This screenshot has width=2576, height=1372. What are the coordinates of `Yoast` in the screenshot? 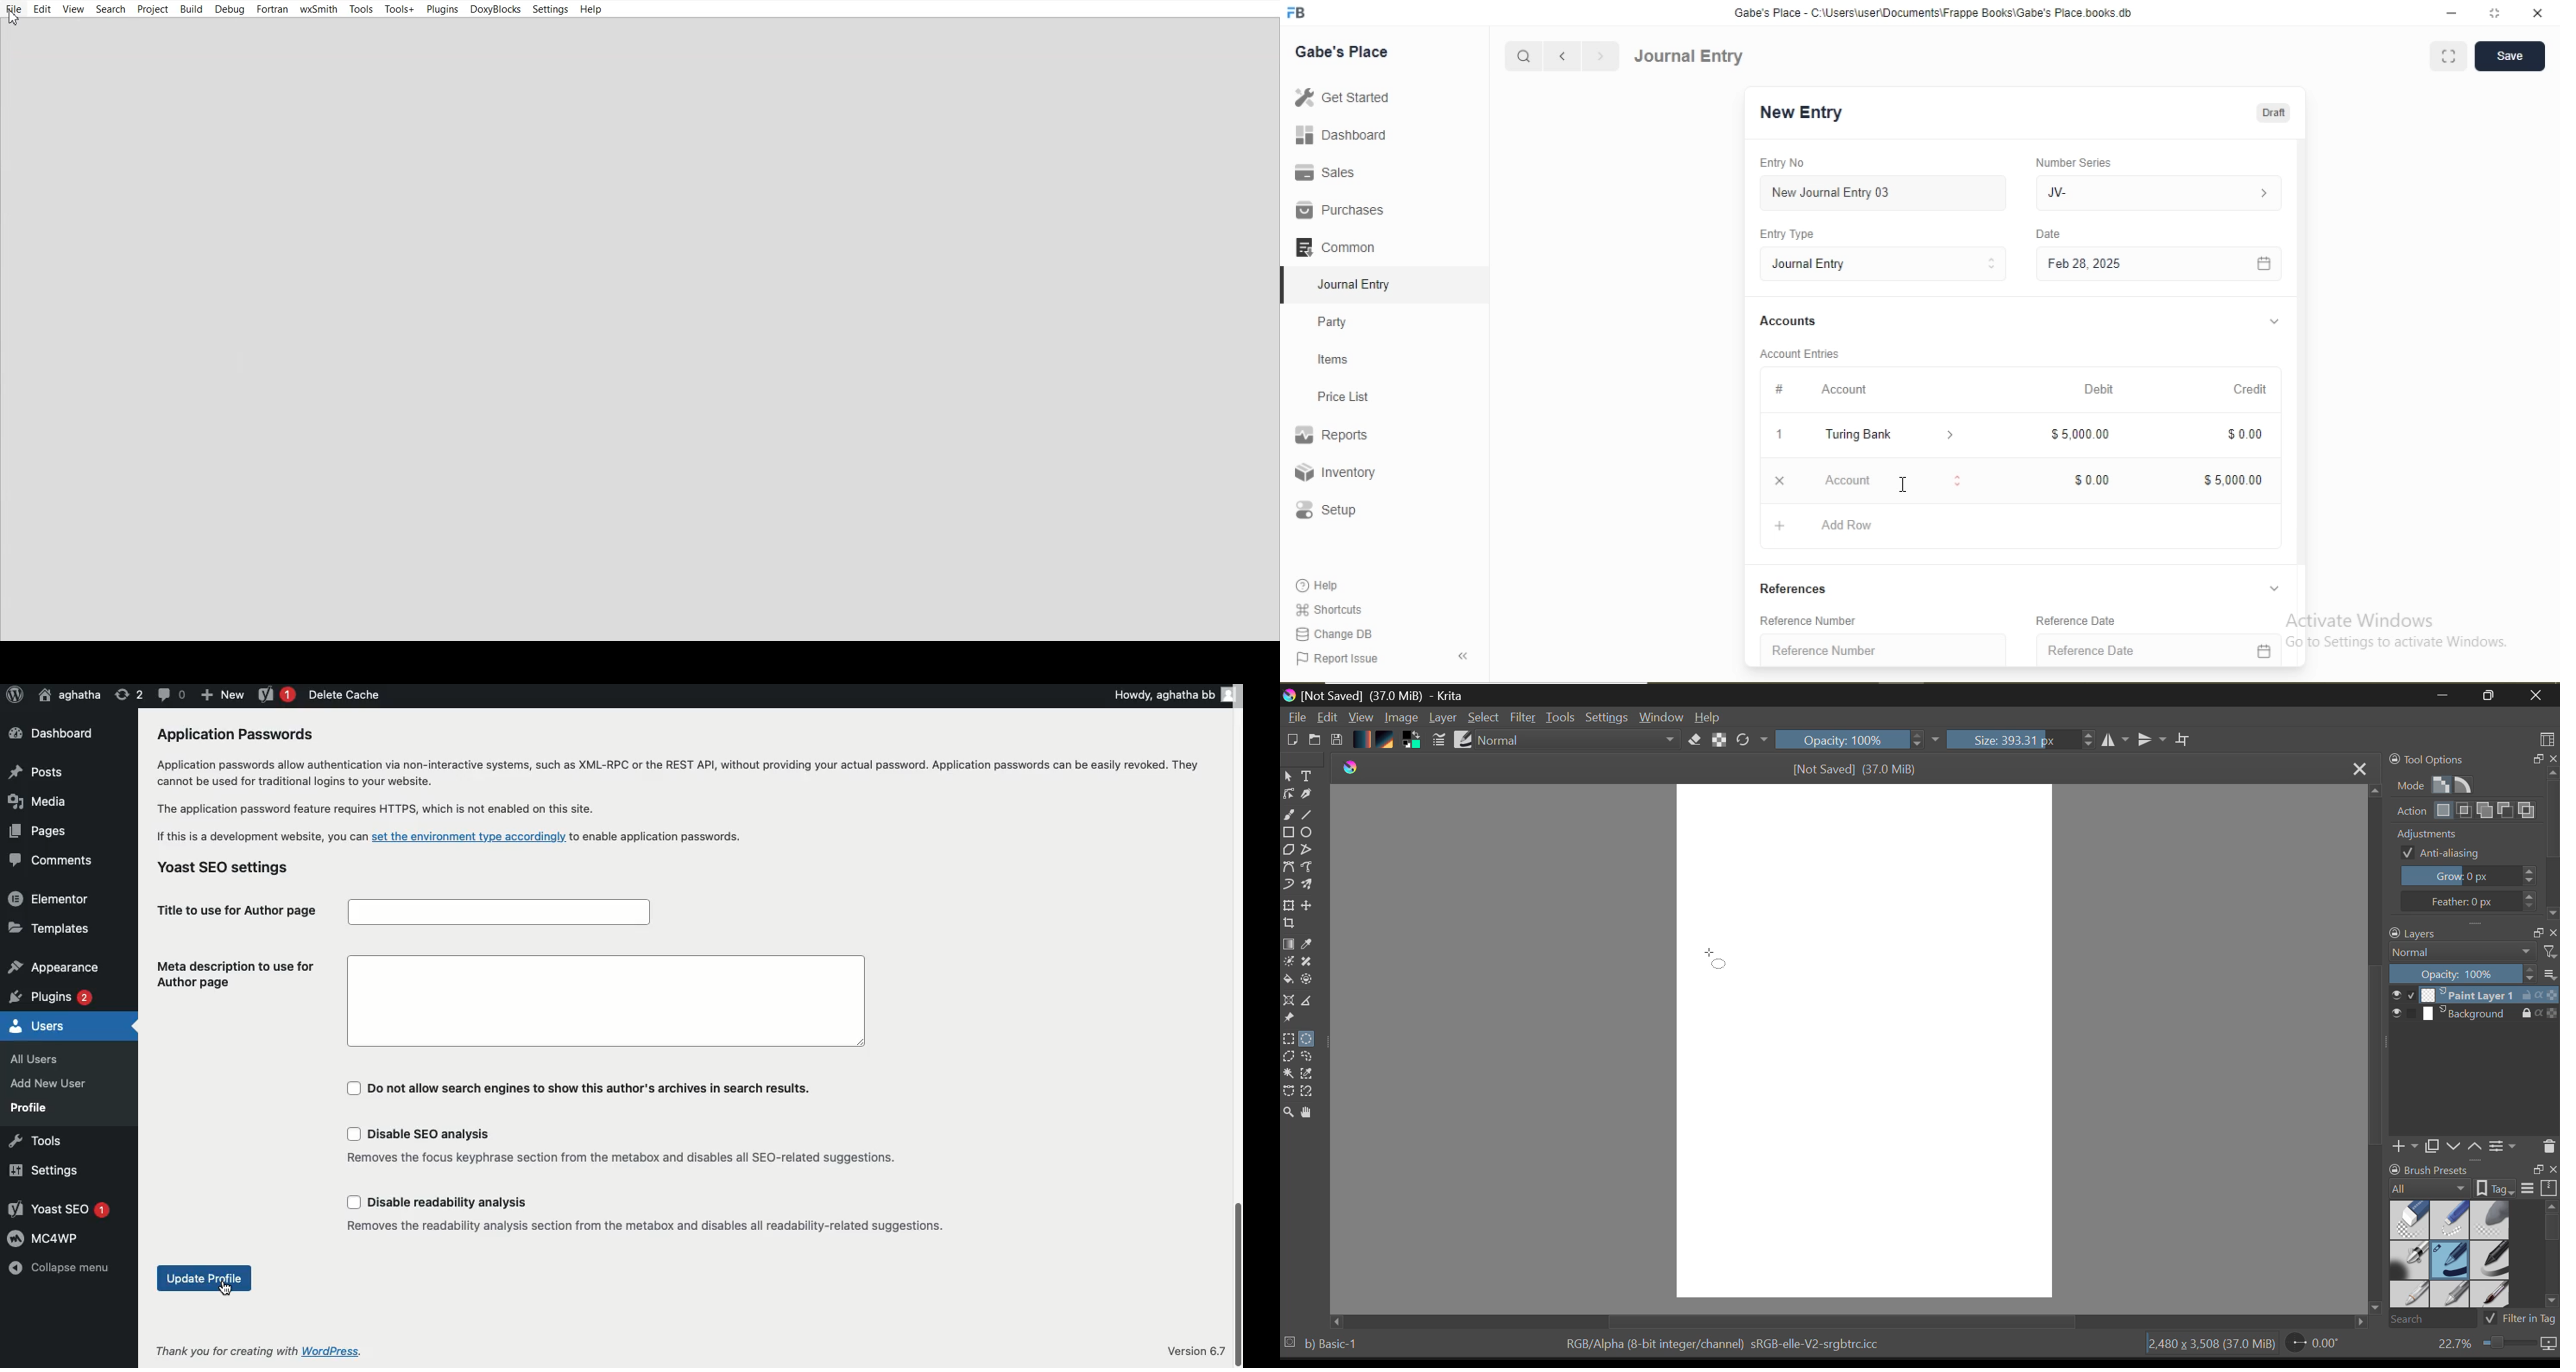 It's located at (277, 696).